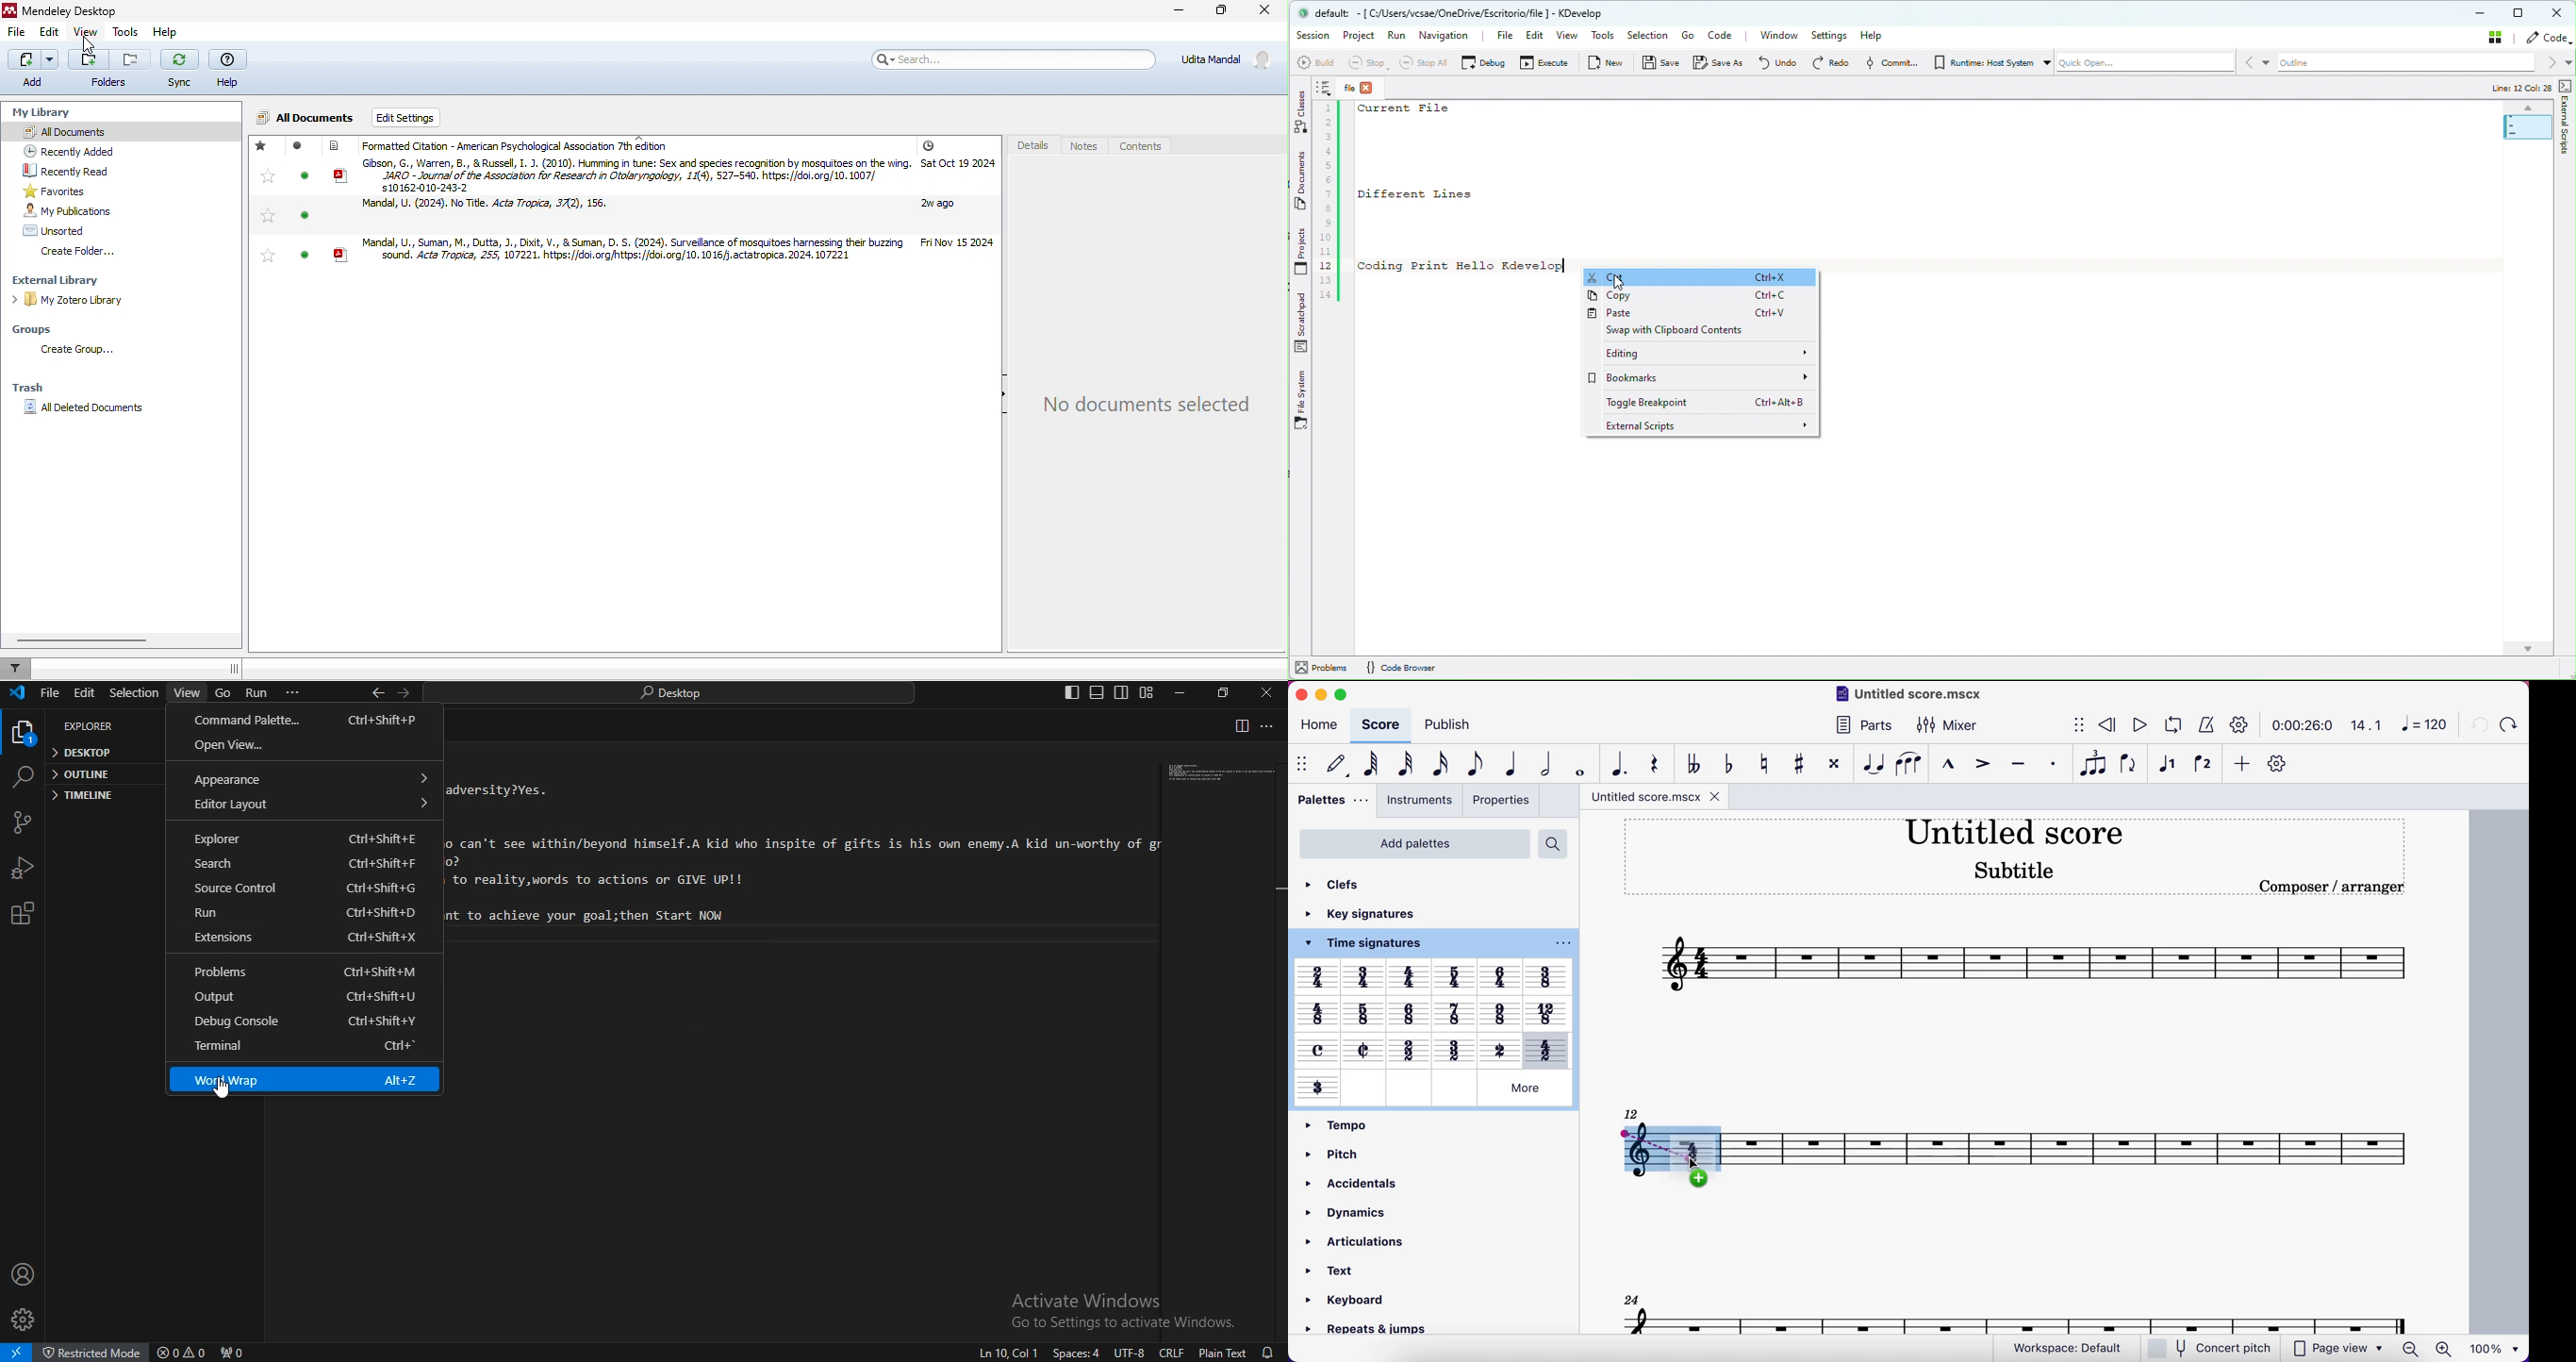 This screenshot has height=1372, width=2576. Describe the element at coordinates (1500, 1048) in the screenshot. I see `` at that location.